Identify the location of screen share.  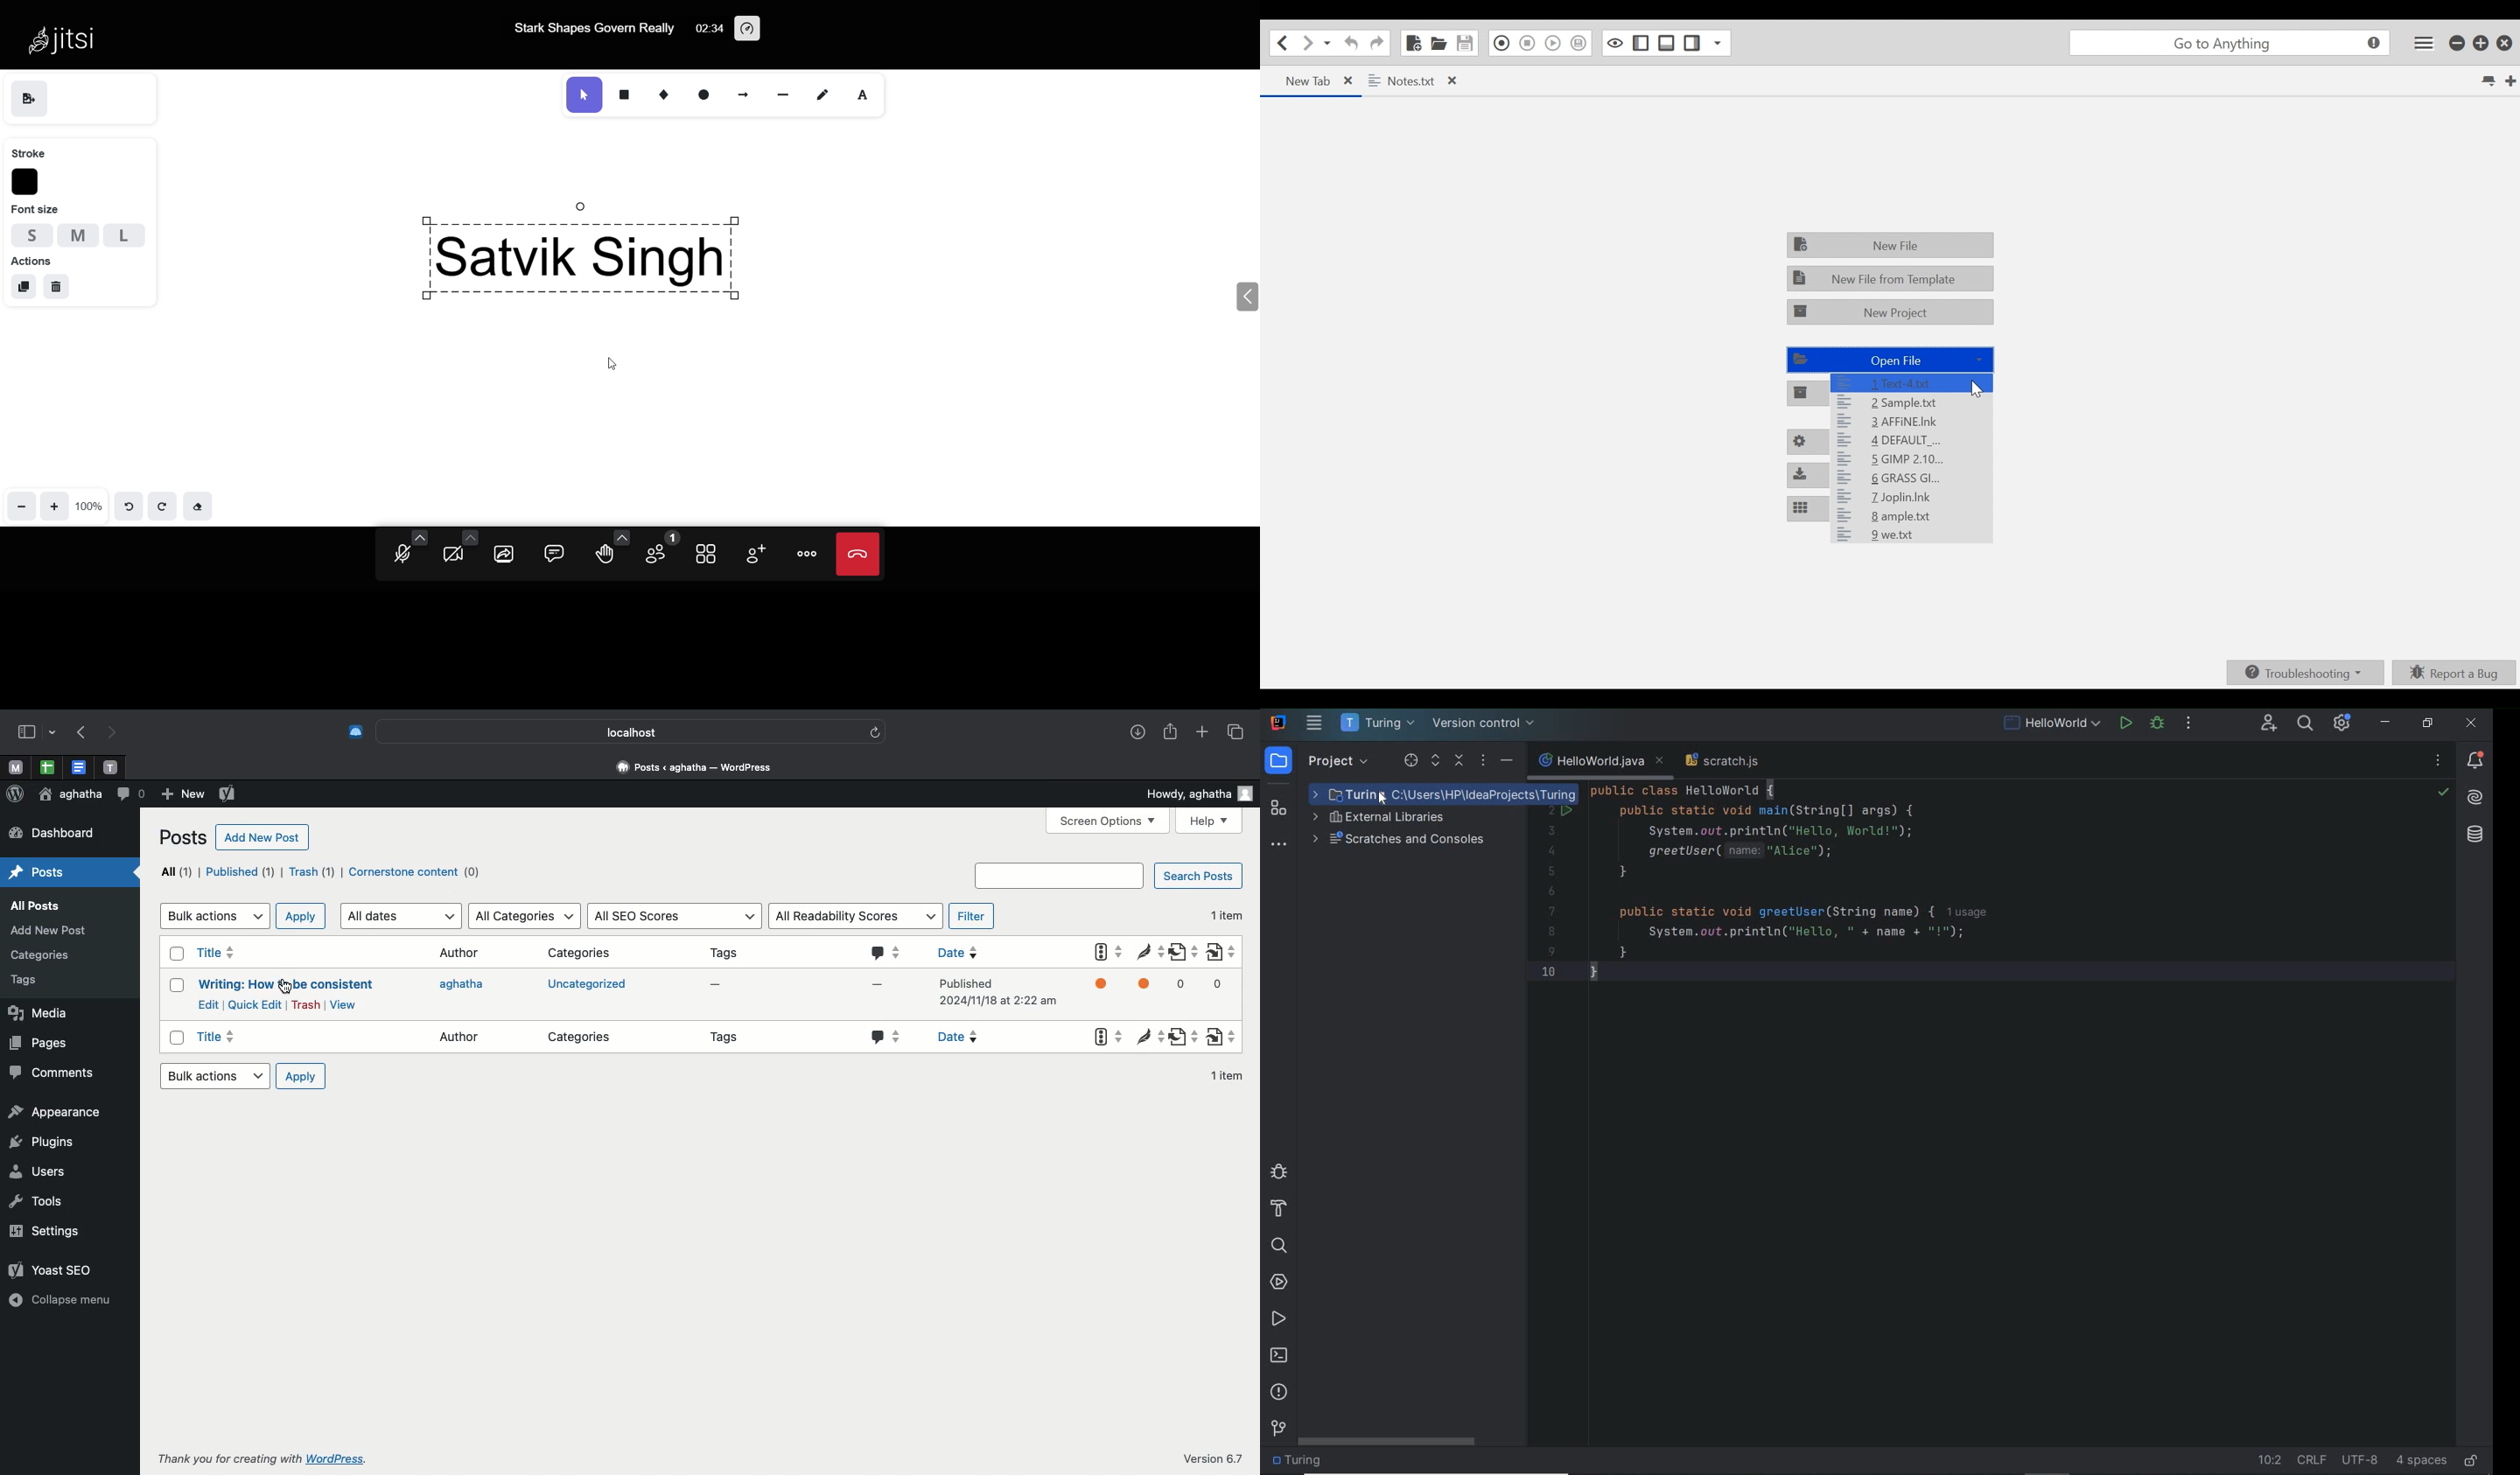
(505, 555).